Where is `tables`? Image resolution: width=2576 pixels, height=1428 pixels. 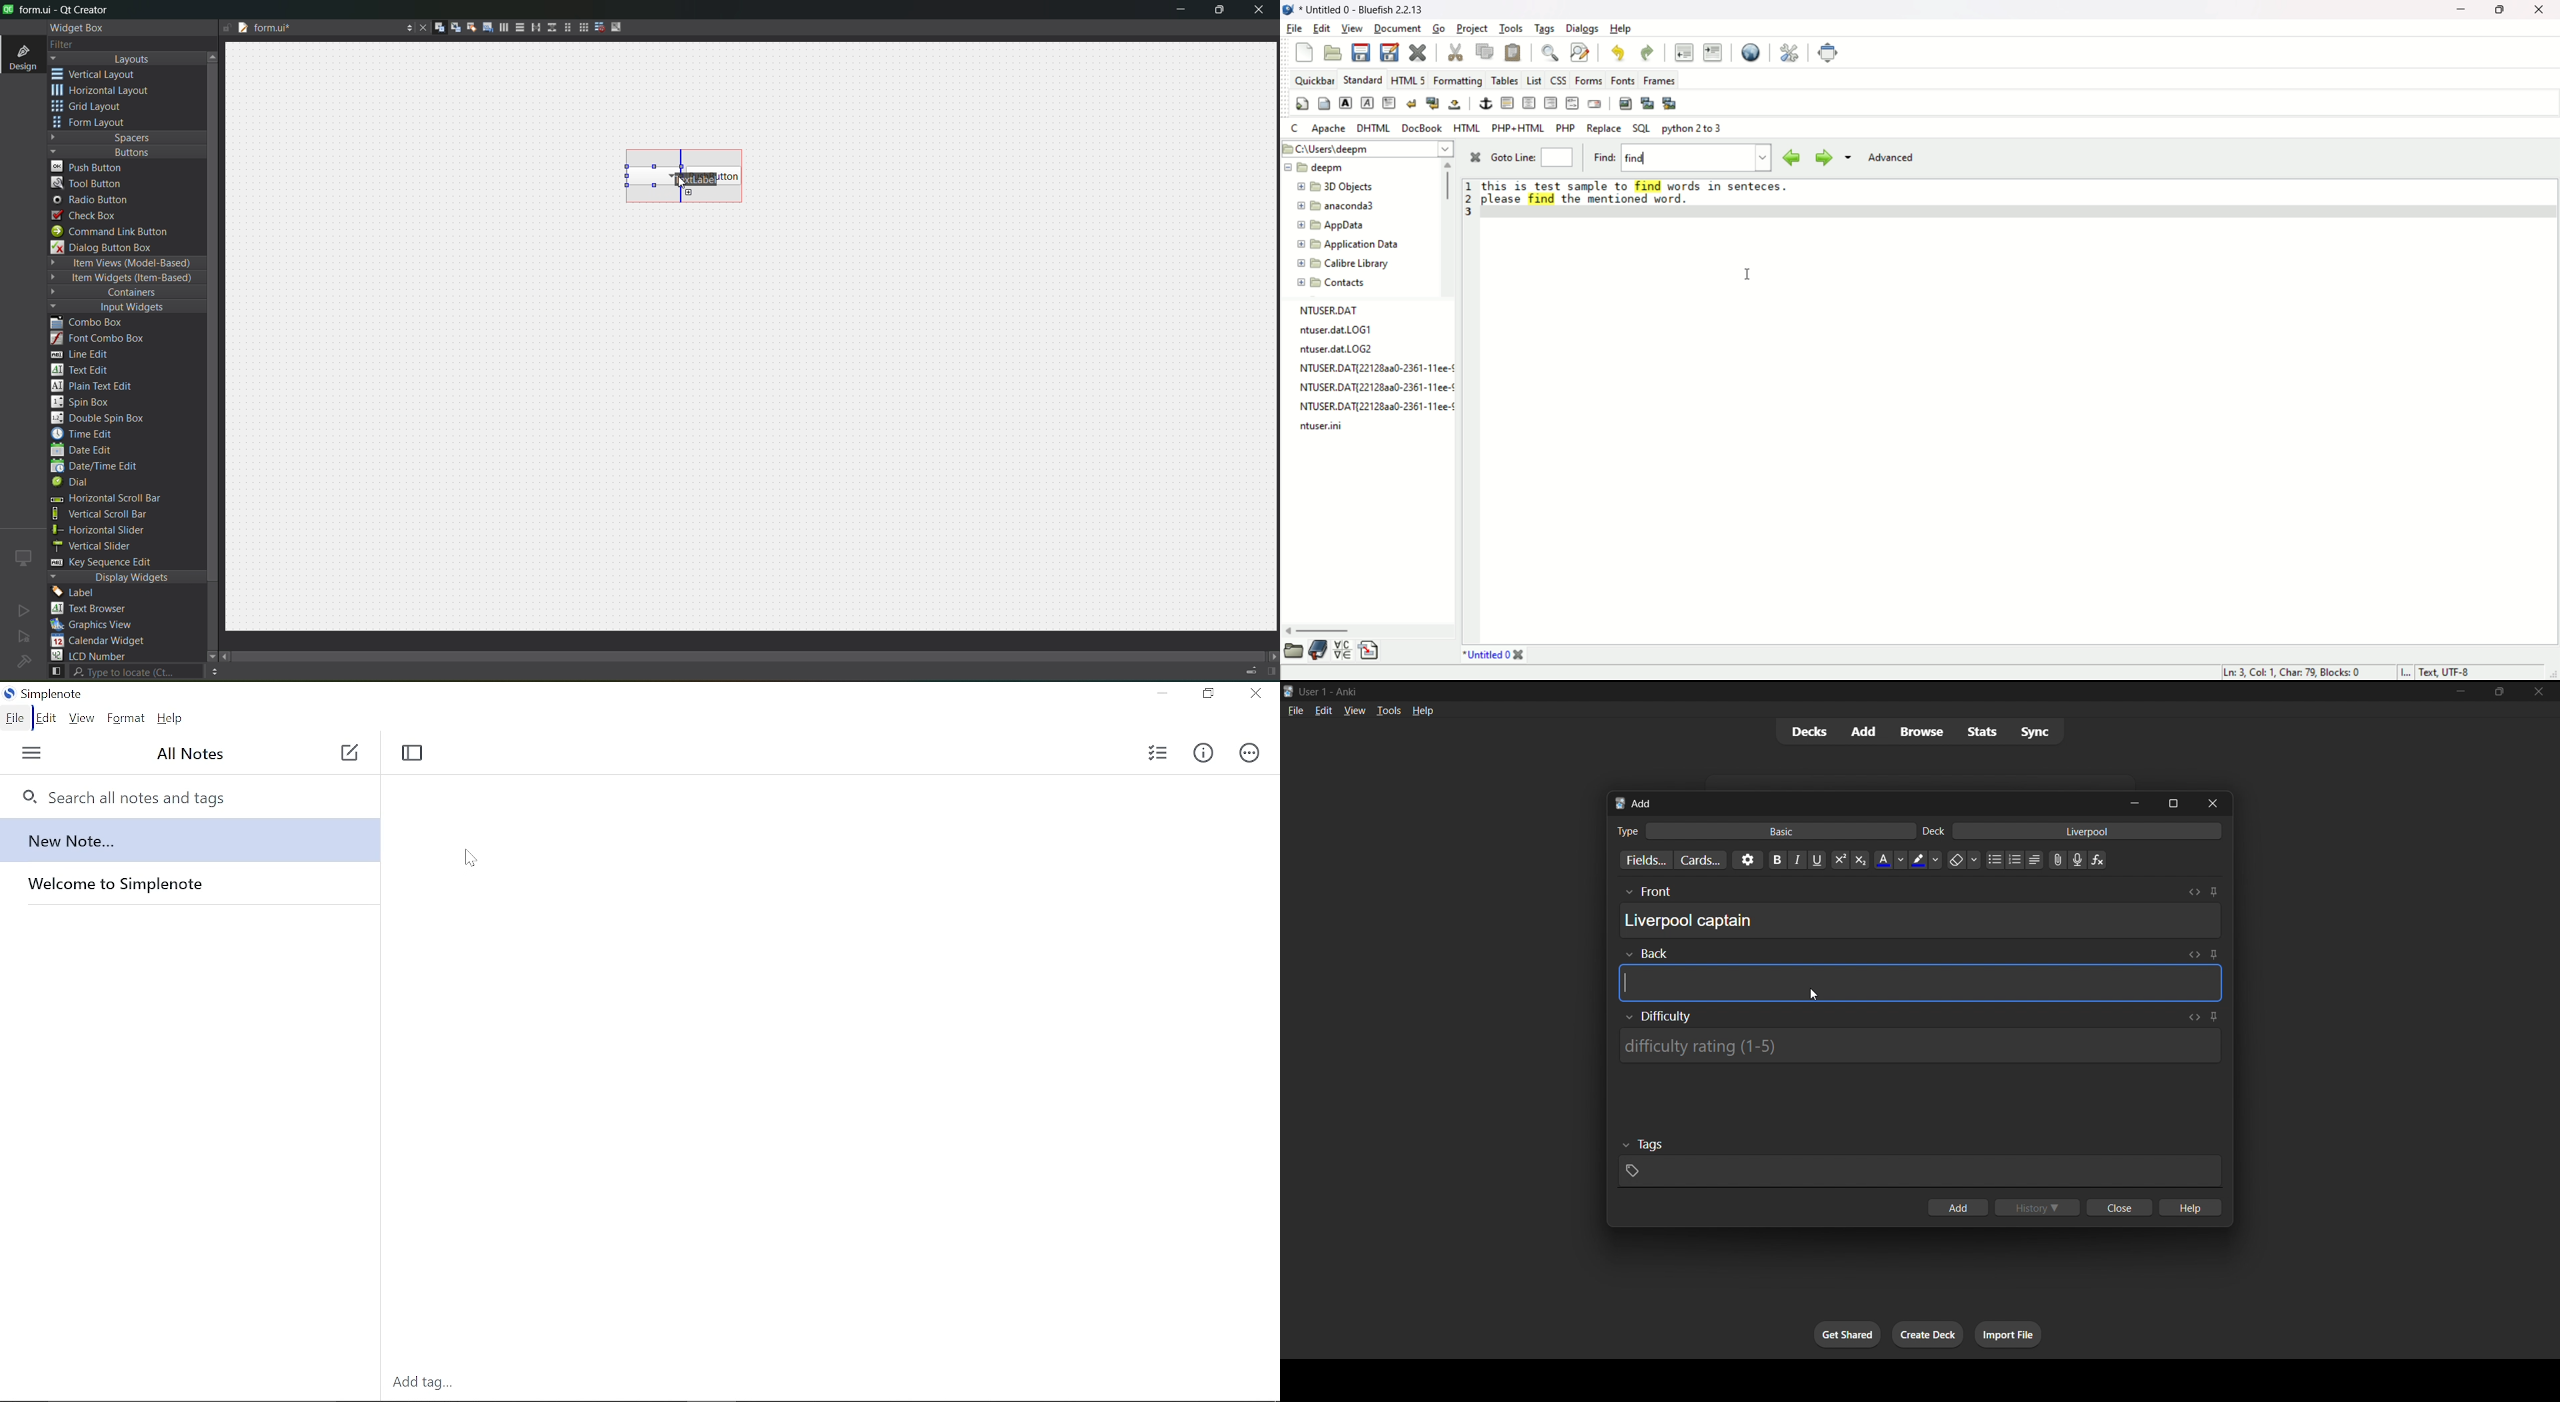
tables is located at coordinates (1505, 79).